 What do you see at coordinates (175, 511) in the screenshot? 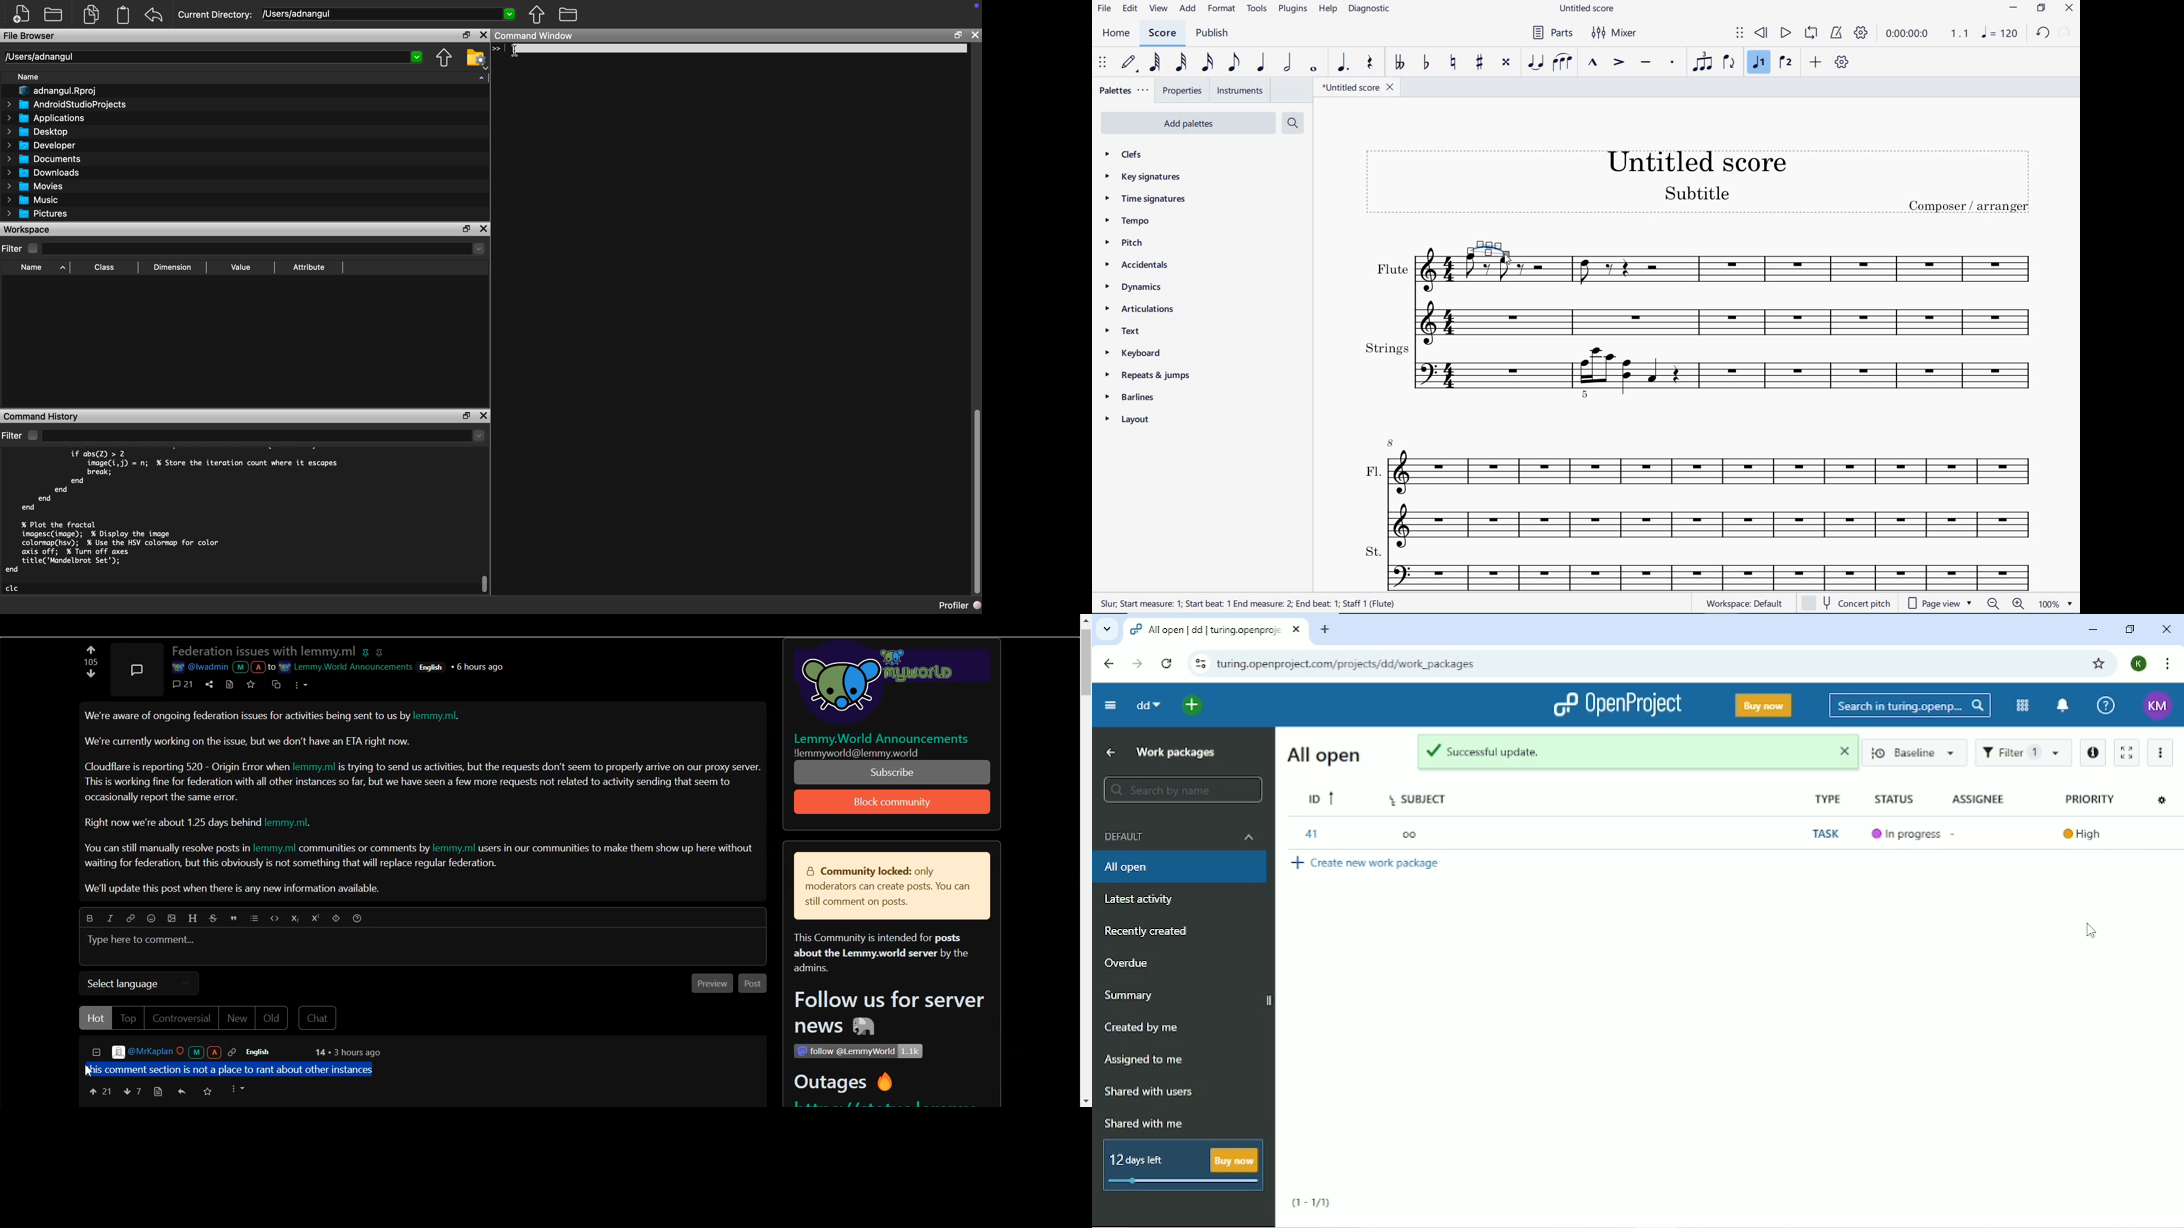
I see `if abs(Z) > 2
image(i,j) = n; % Store the iteration count where it escapes
break;
end
end
end
end
% Plot the fractal
imagesc(image); % Display the image
colormapChsv); % Use the HSV colormap for color
axis off; % Turn off axes
title('Mandelbrot Set');
end` at bounding box center [175, 511].